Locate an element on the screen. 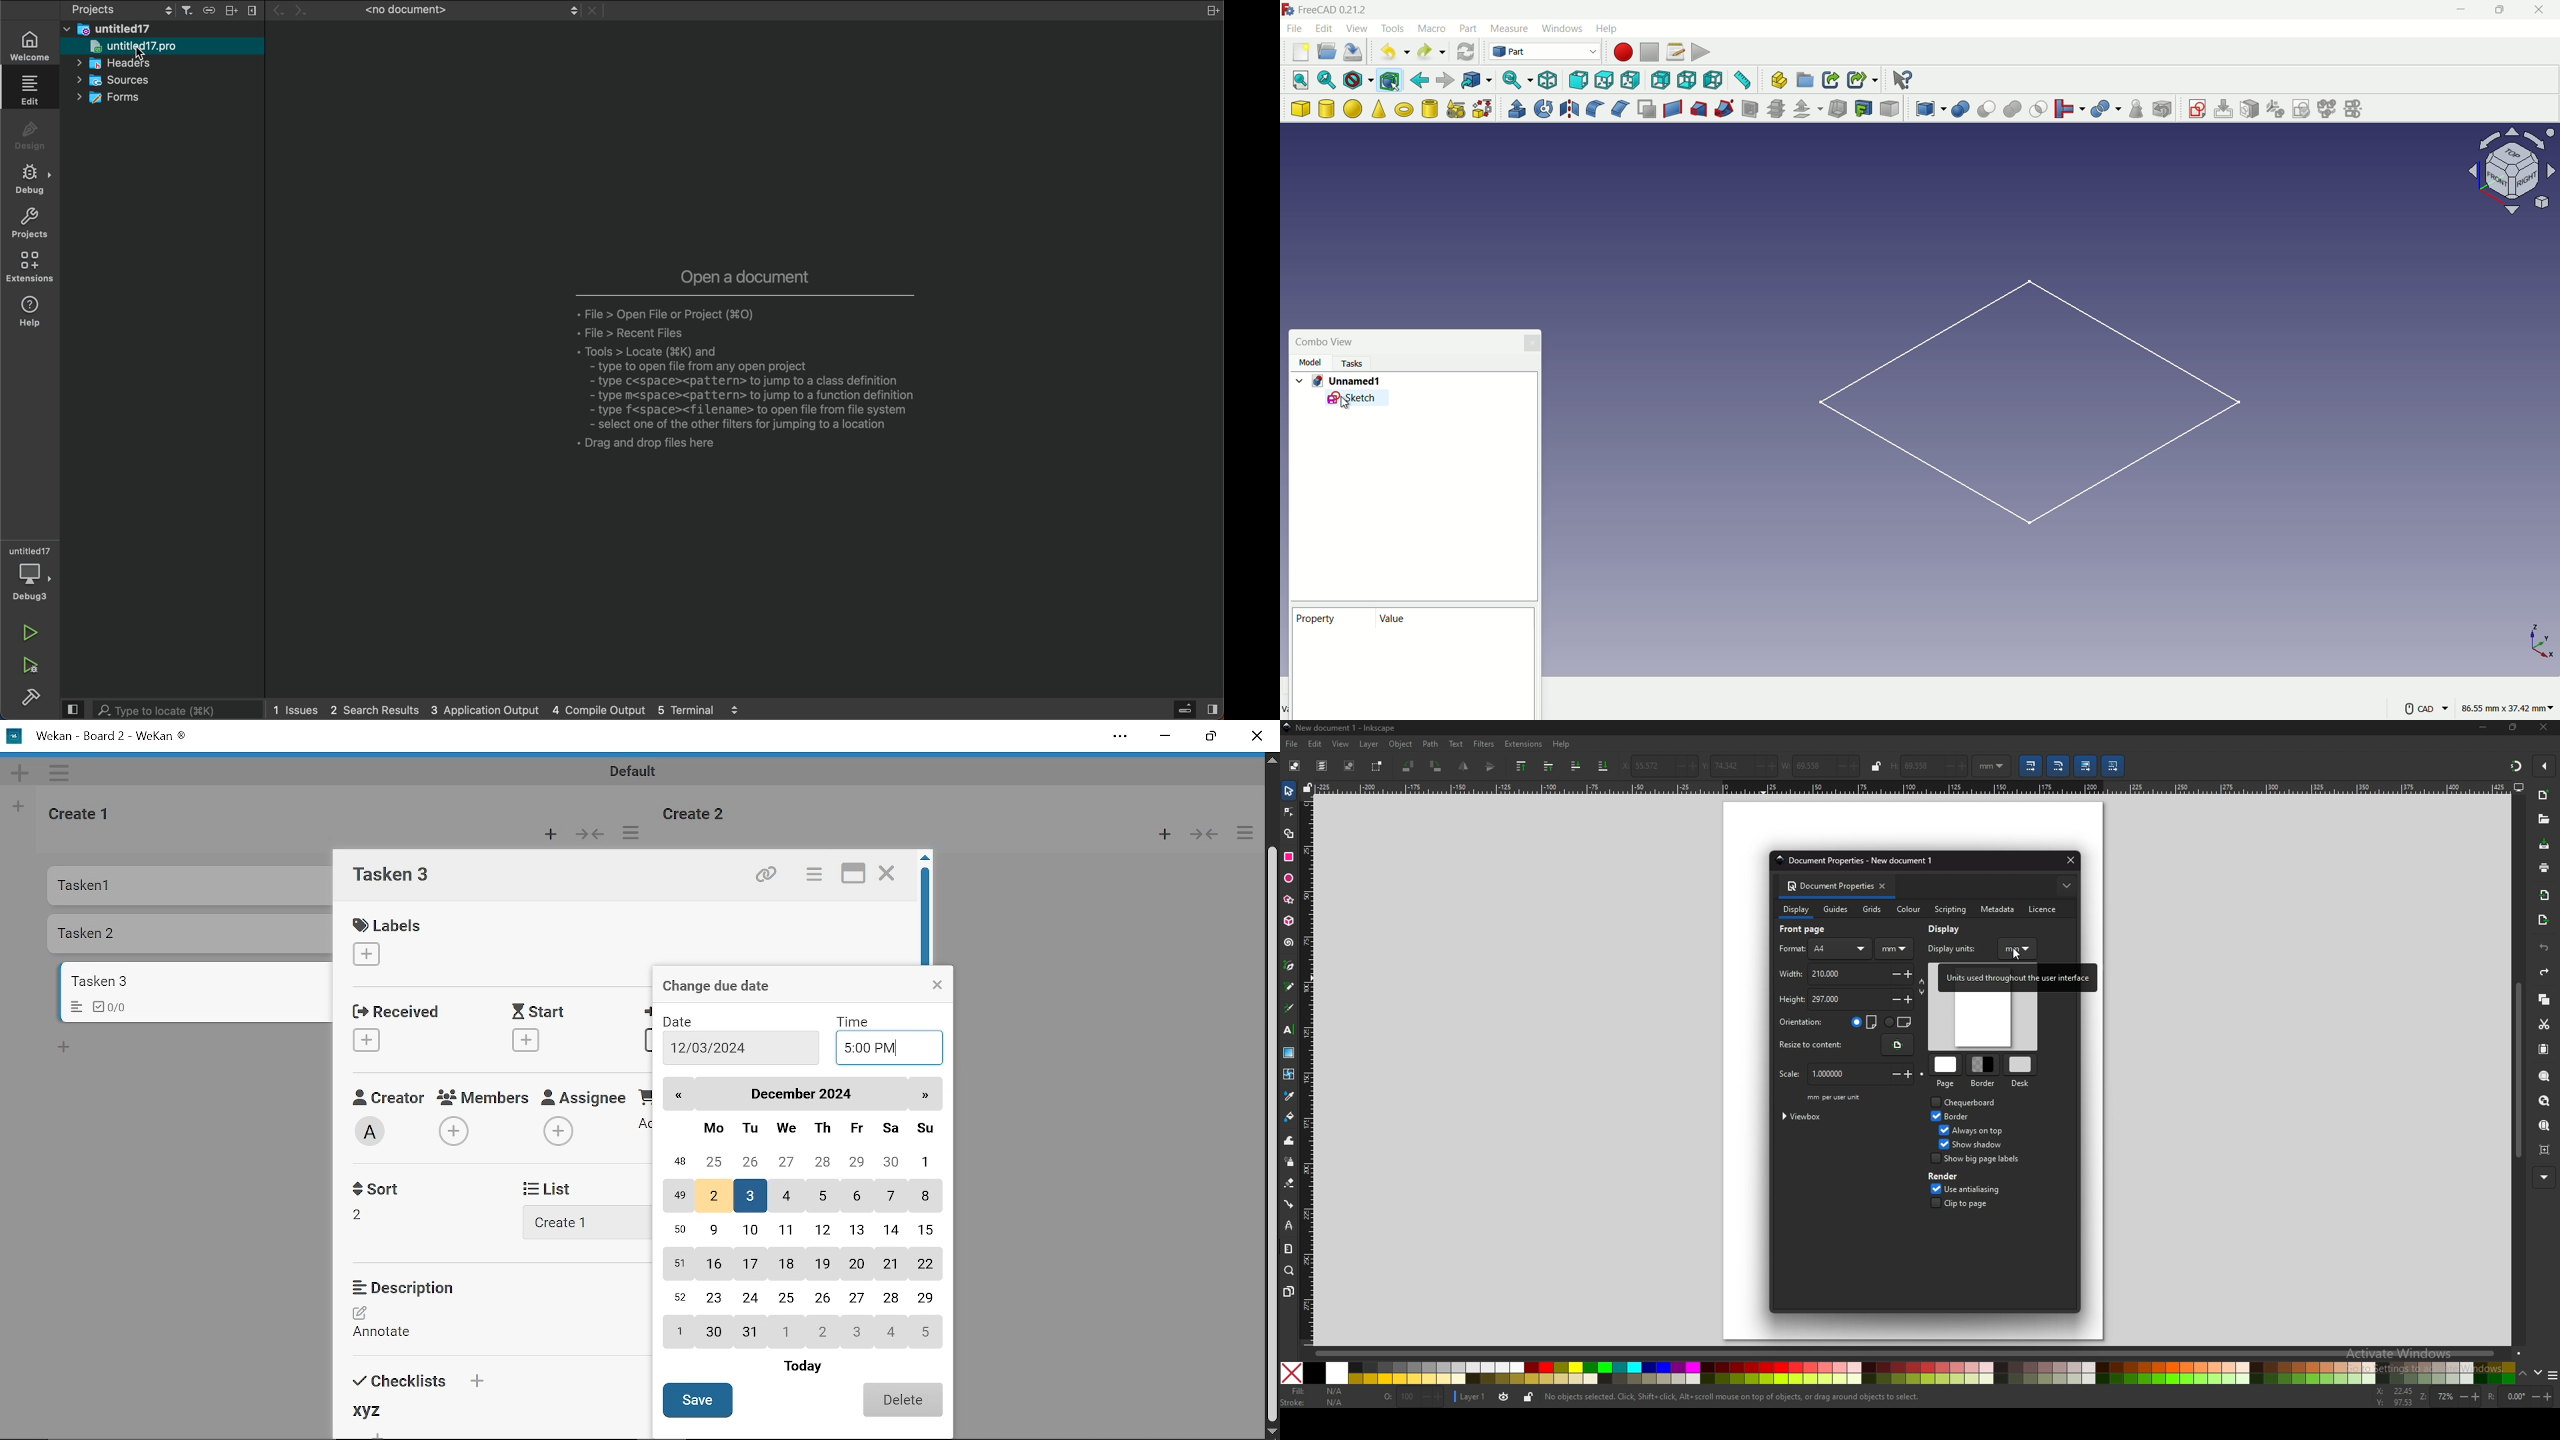 The height and width of the screenshot is (1456, 2576). flip vertical is located at coordinates (1489, 767).